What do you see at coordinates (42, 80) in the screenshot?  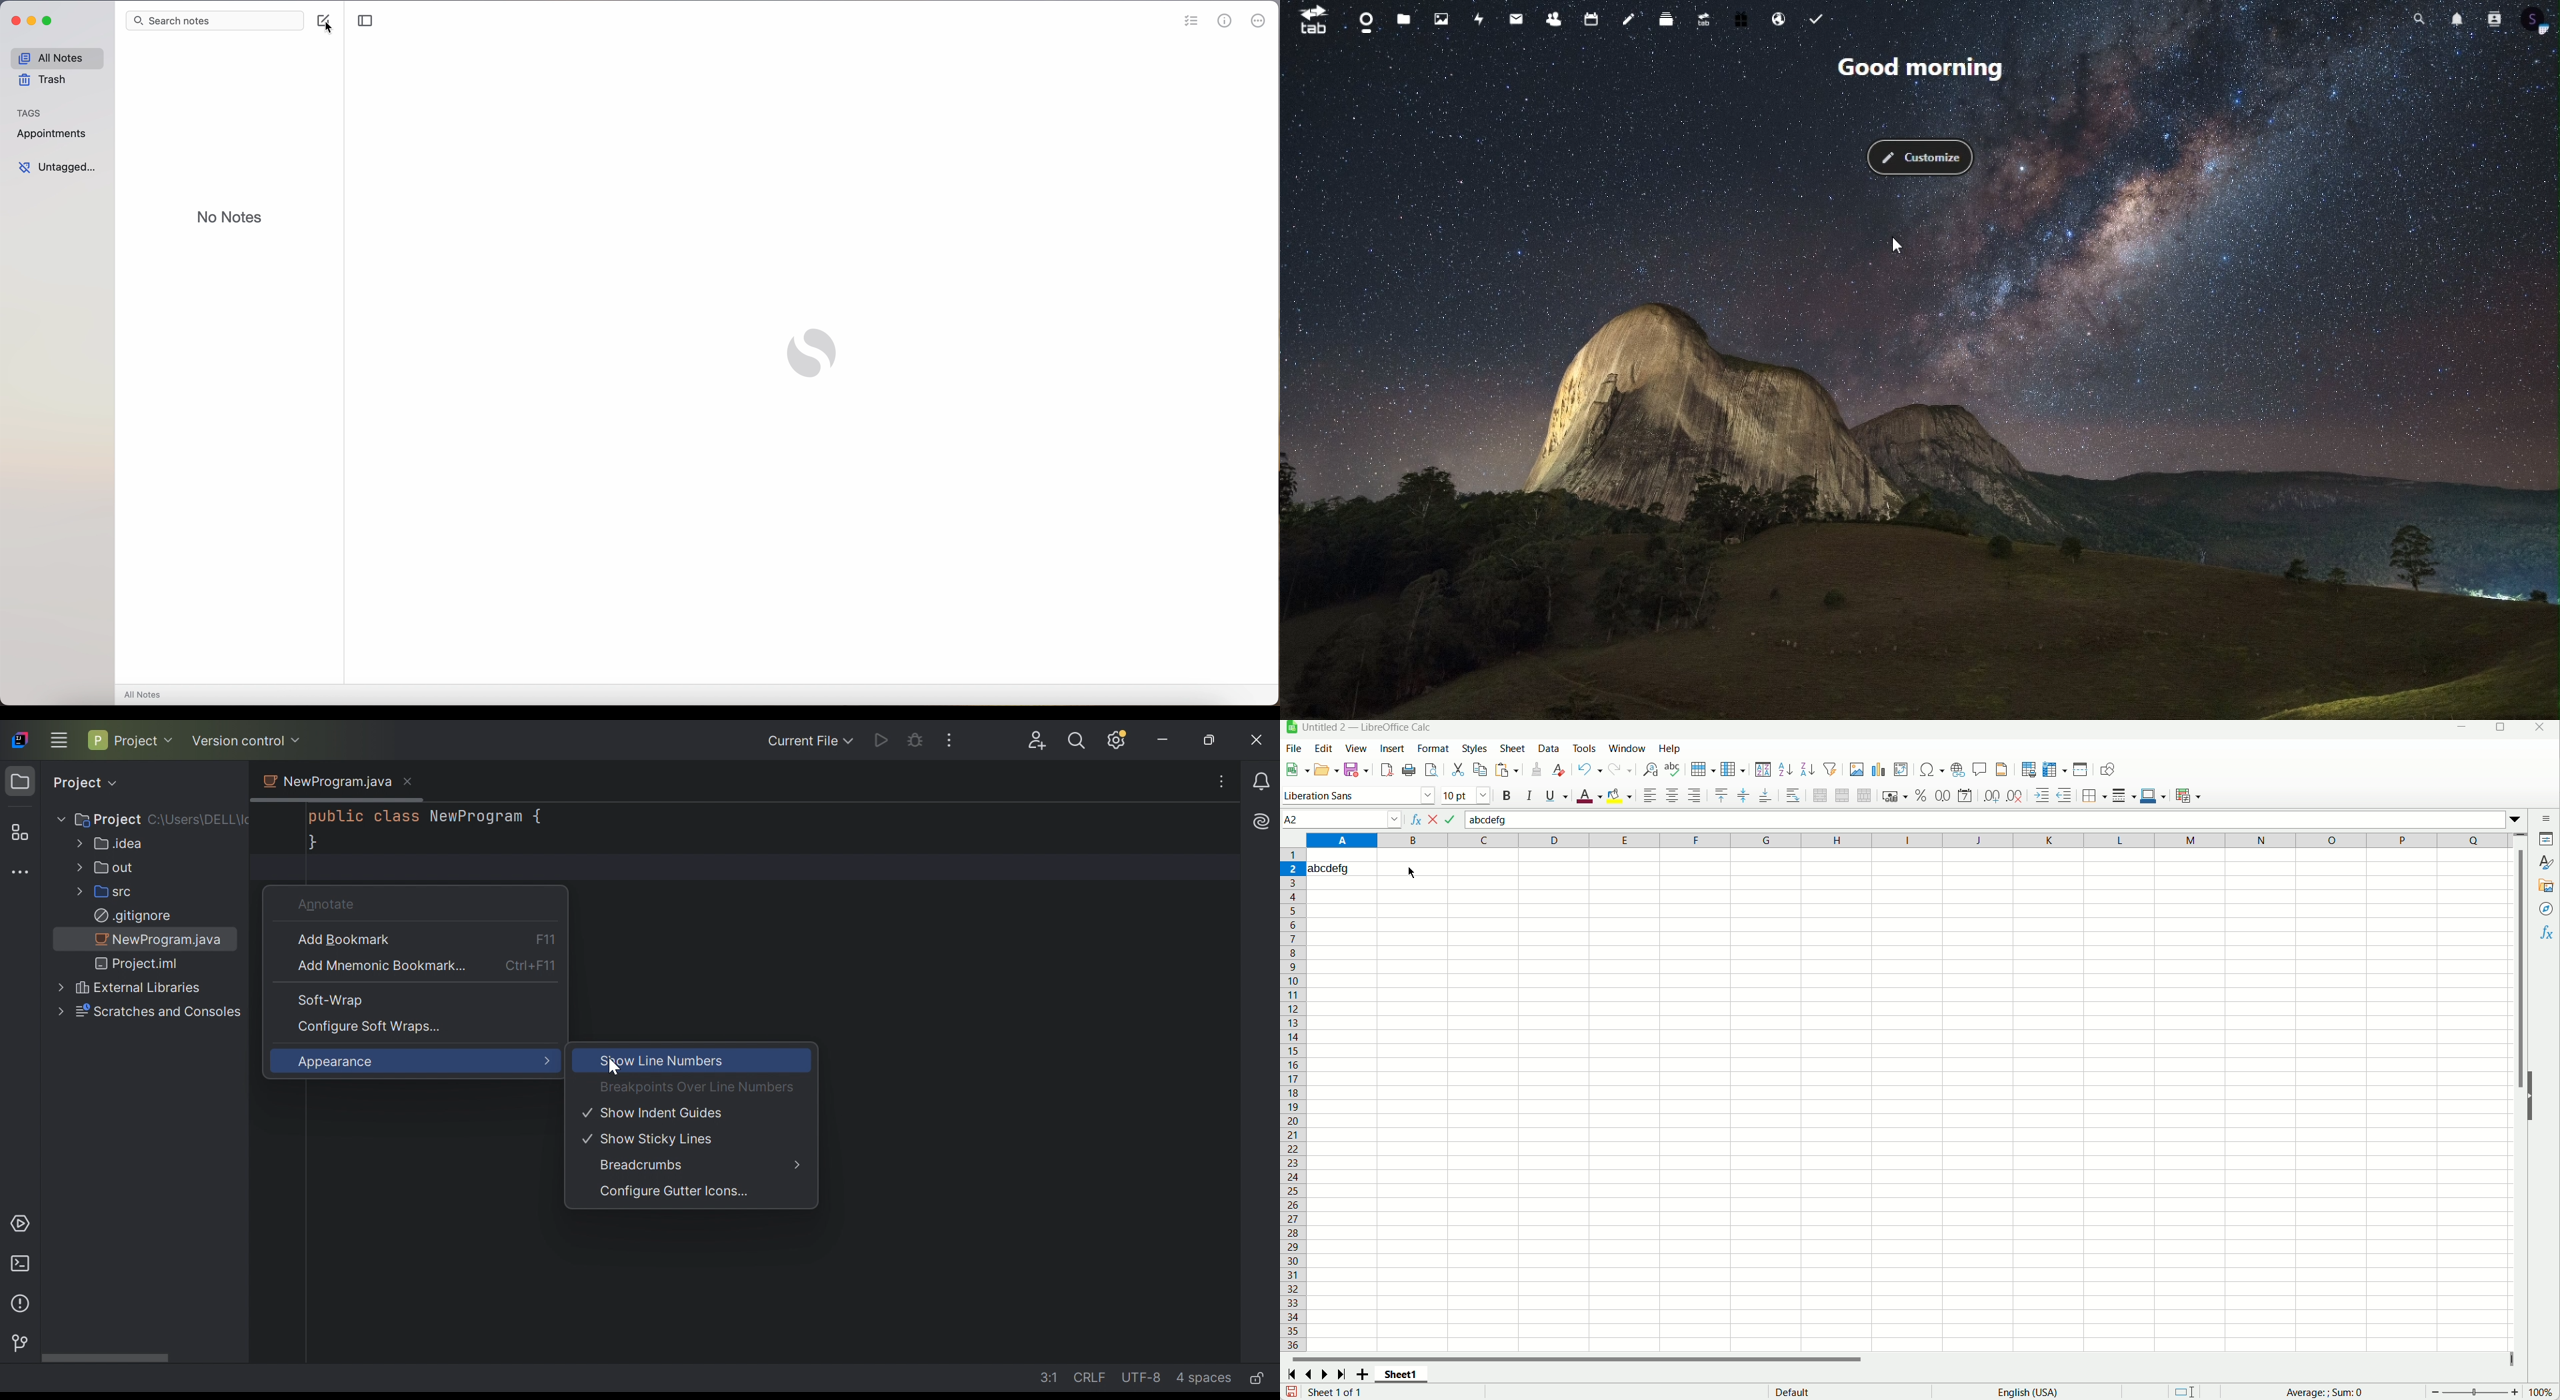 I see `trash` at bounding box center [42, 80].